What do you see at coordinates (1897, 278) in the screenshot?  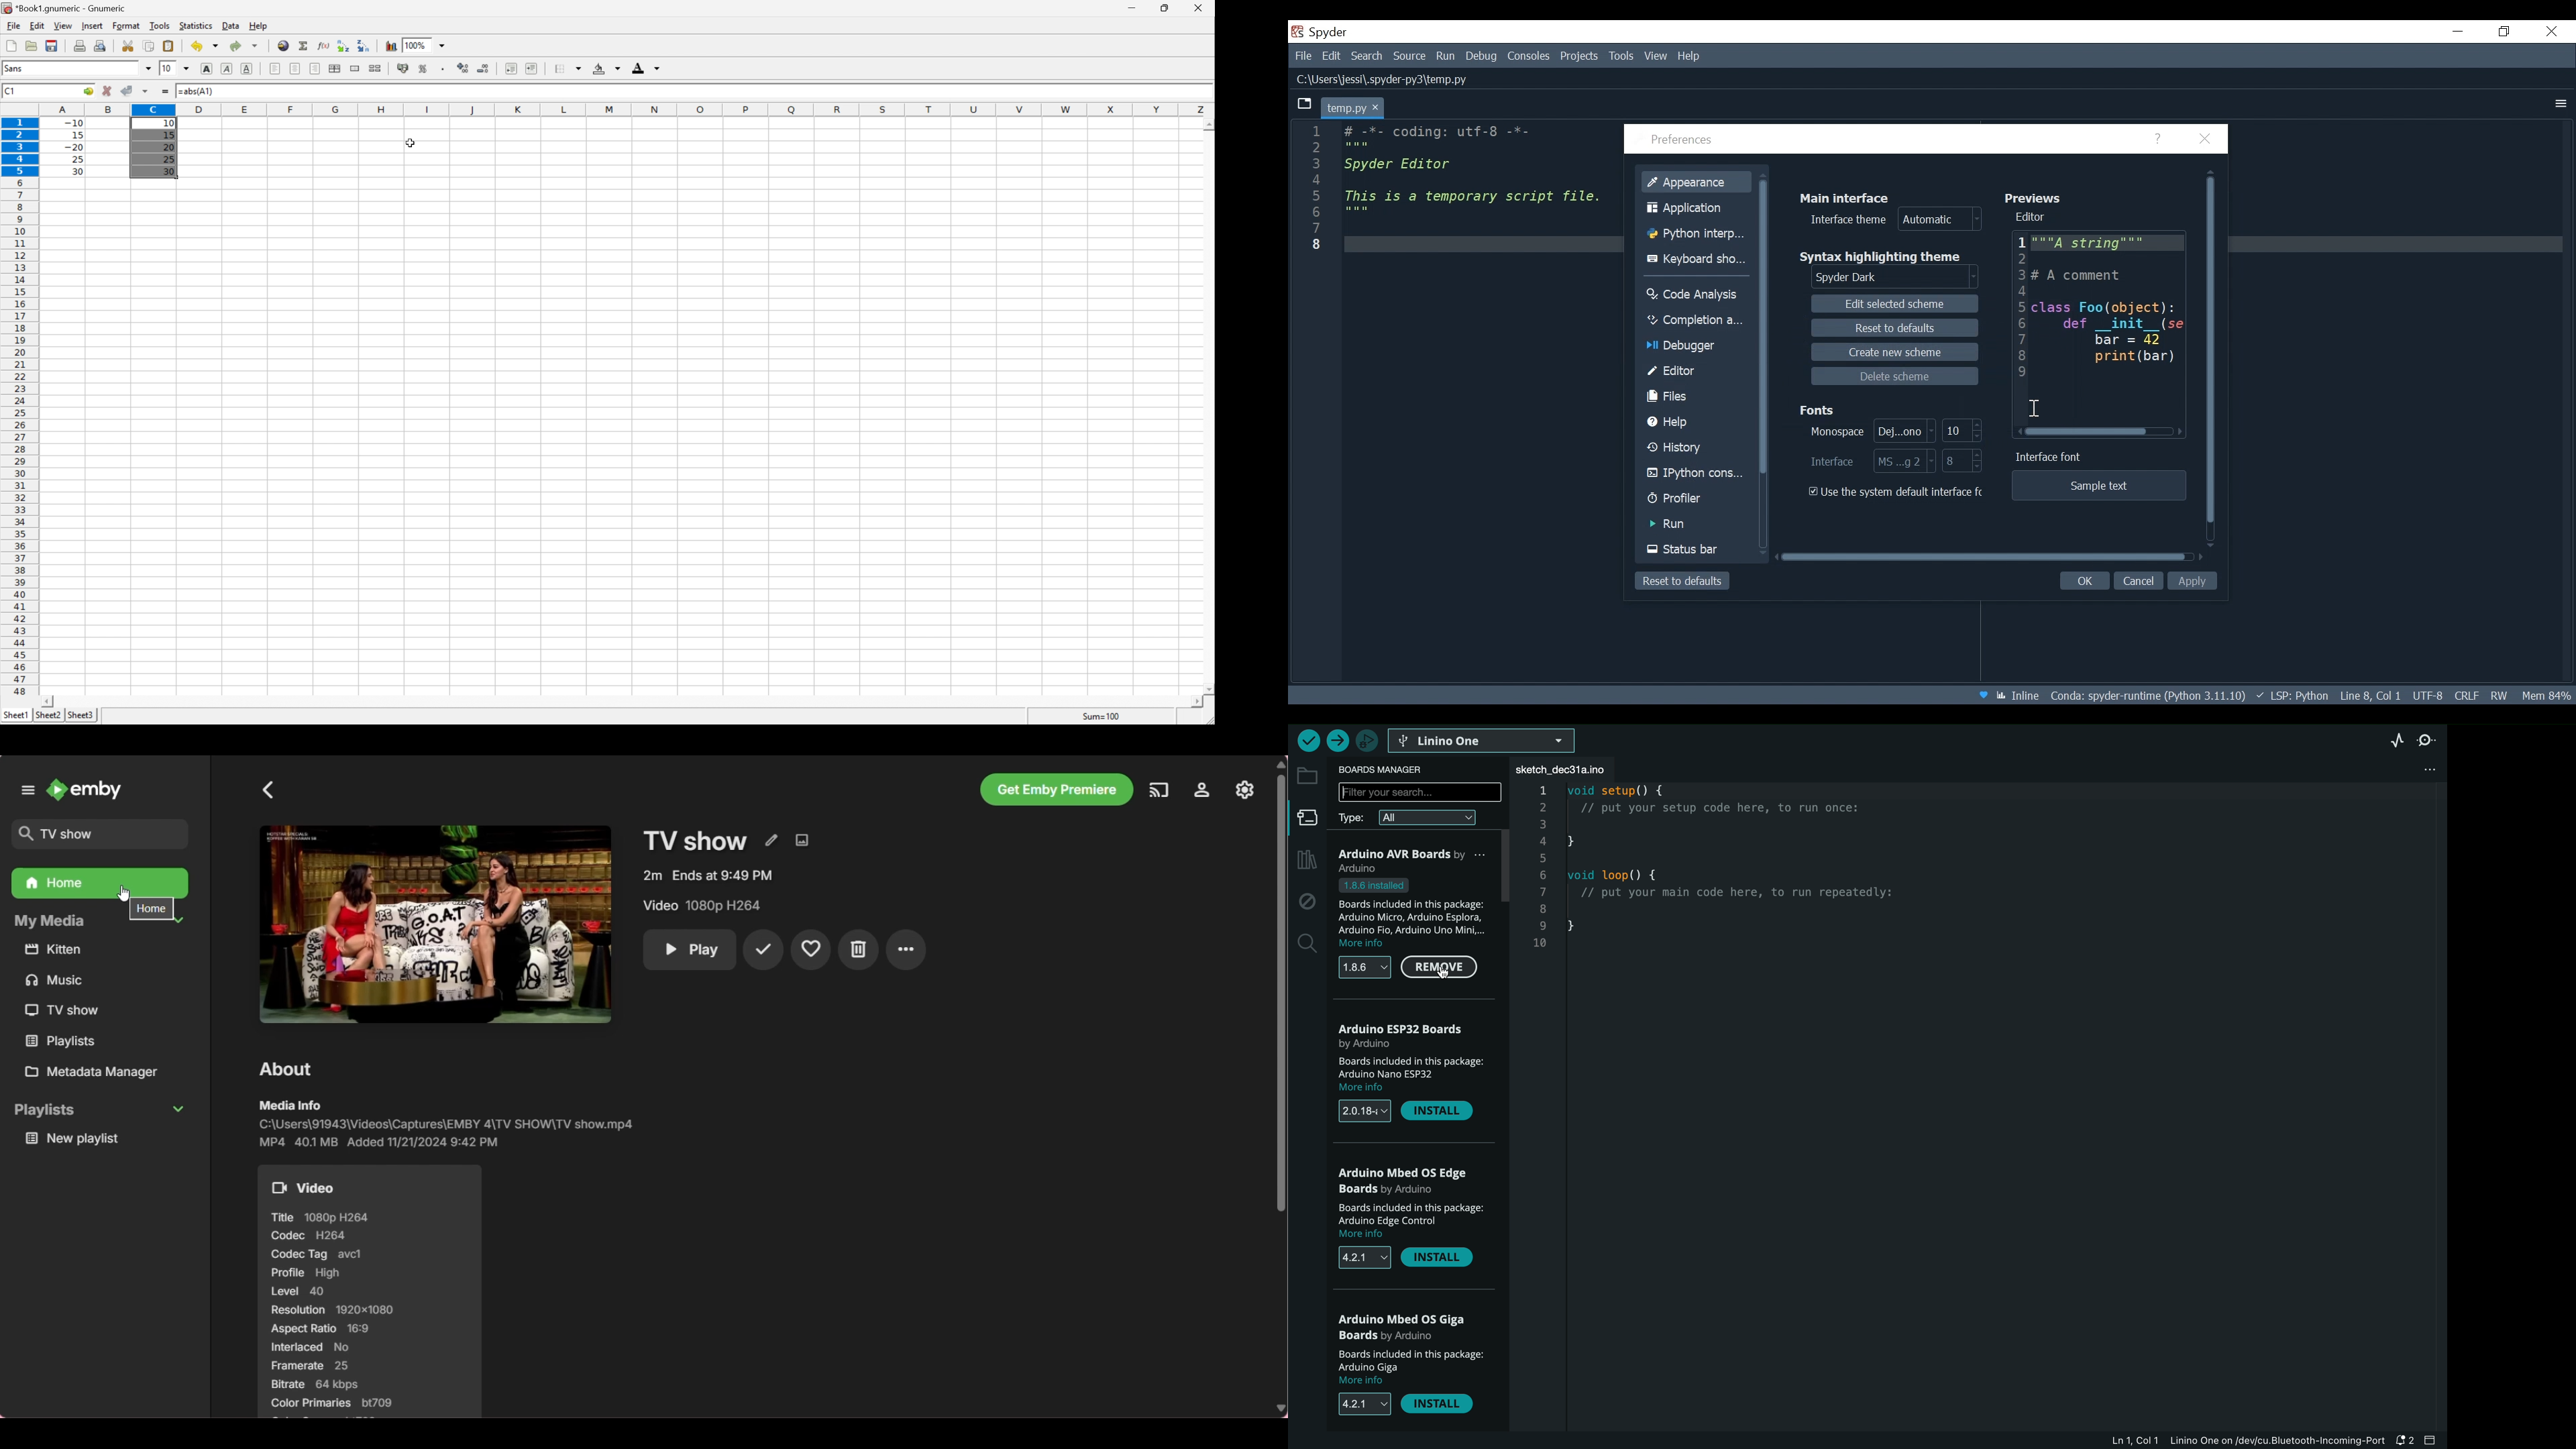 I see `Select Syntax highlighting theme` at bounding box center [1897, 278].